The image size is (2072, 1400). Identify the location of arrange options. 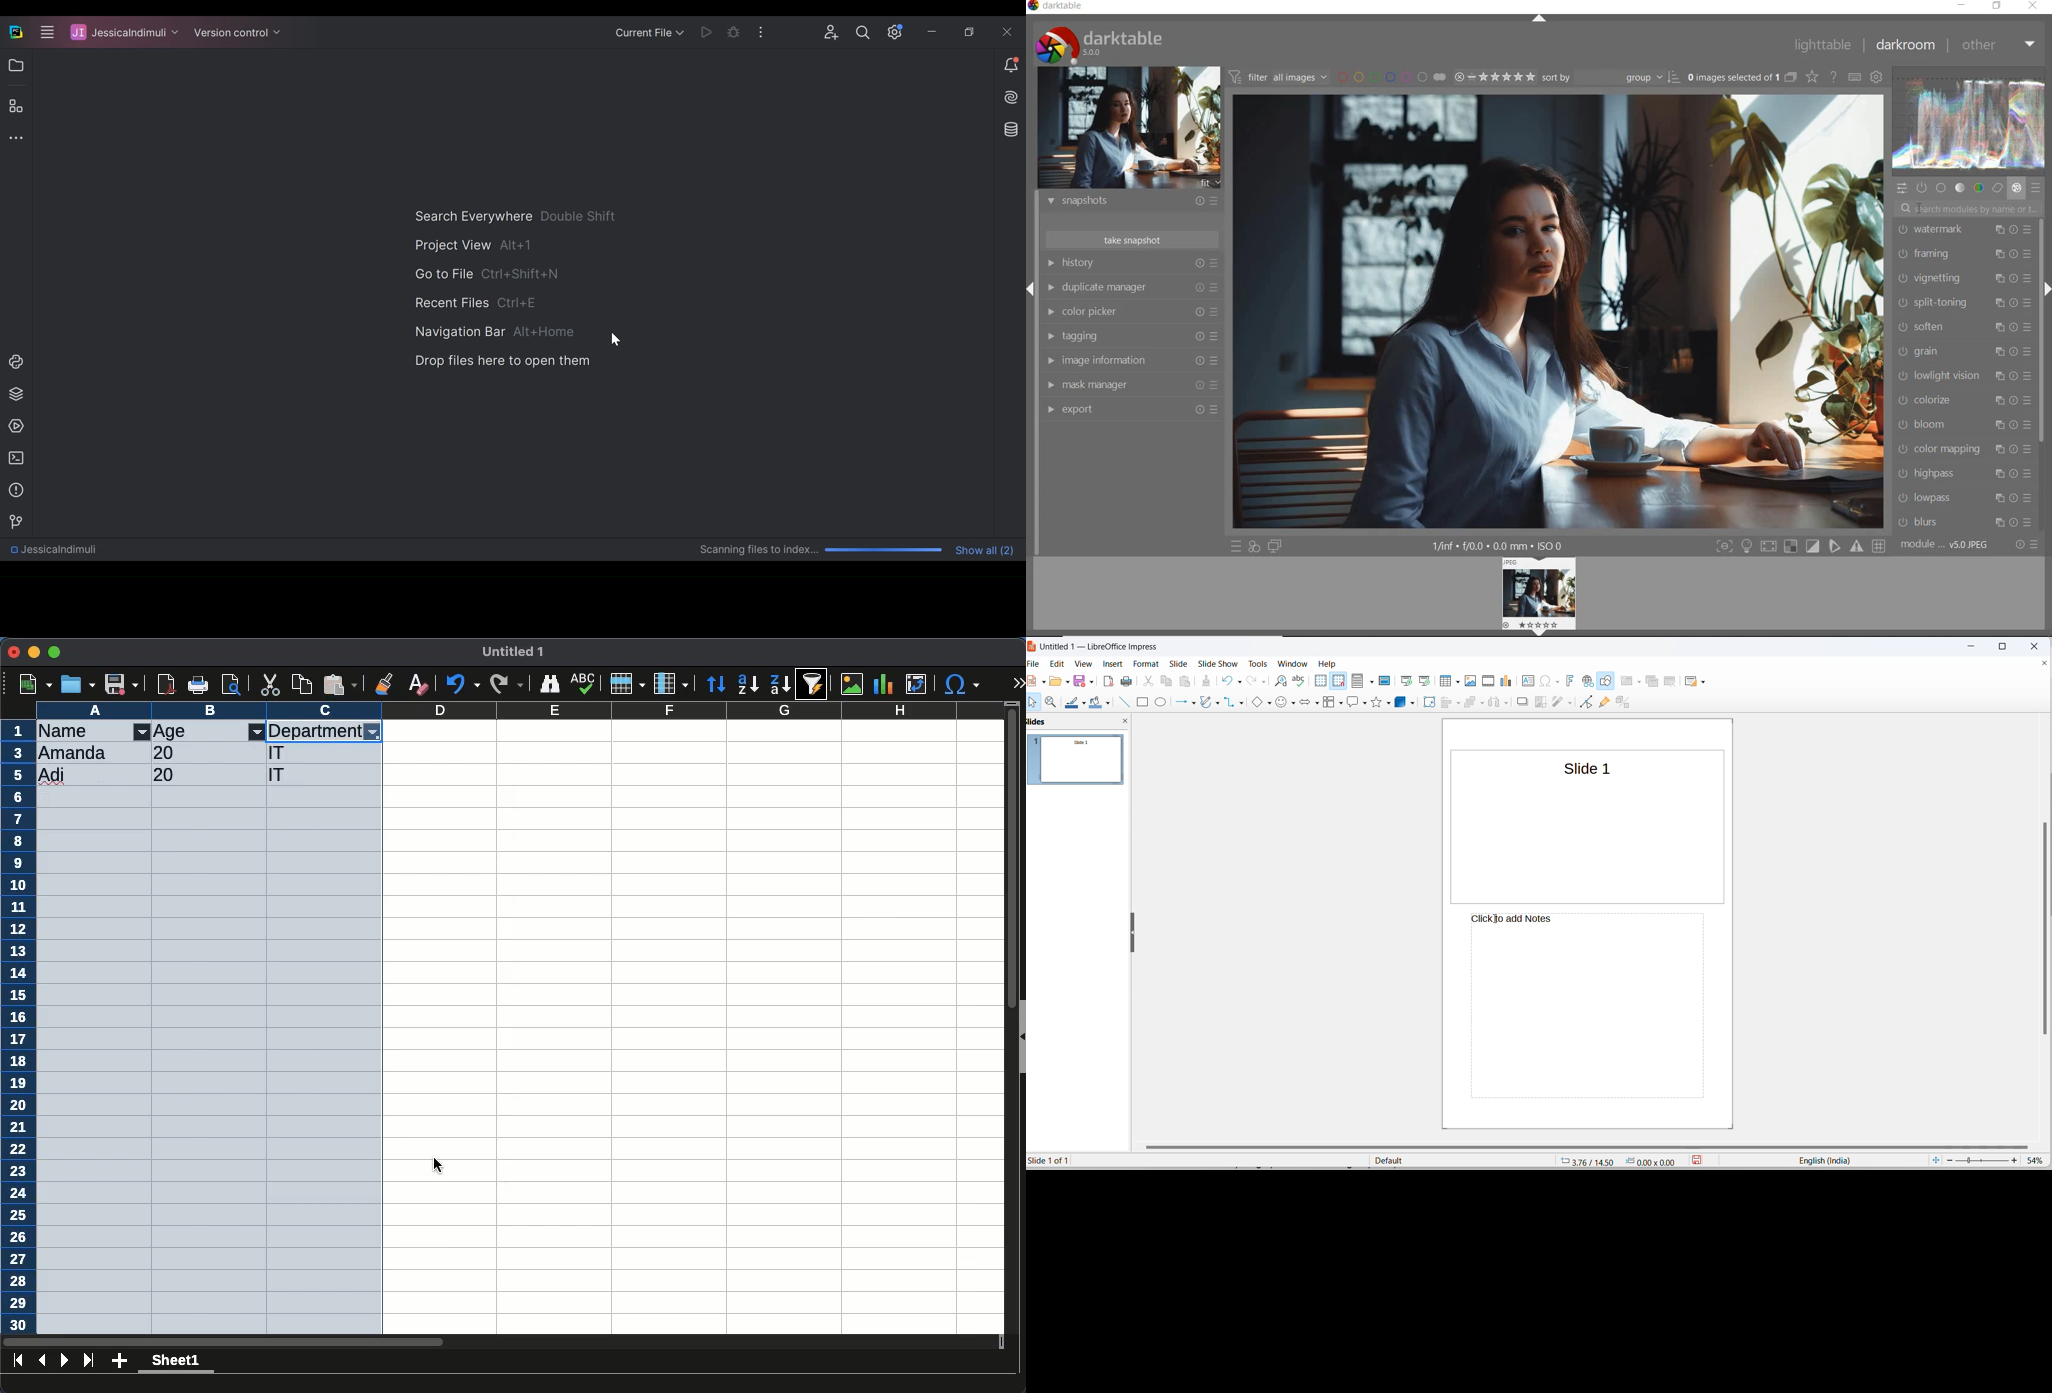
(1484, 702).